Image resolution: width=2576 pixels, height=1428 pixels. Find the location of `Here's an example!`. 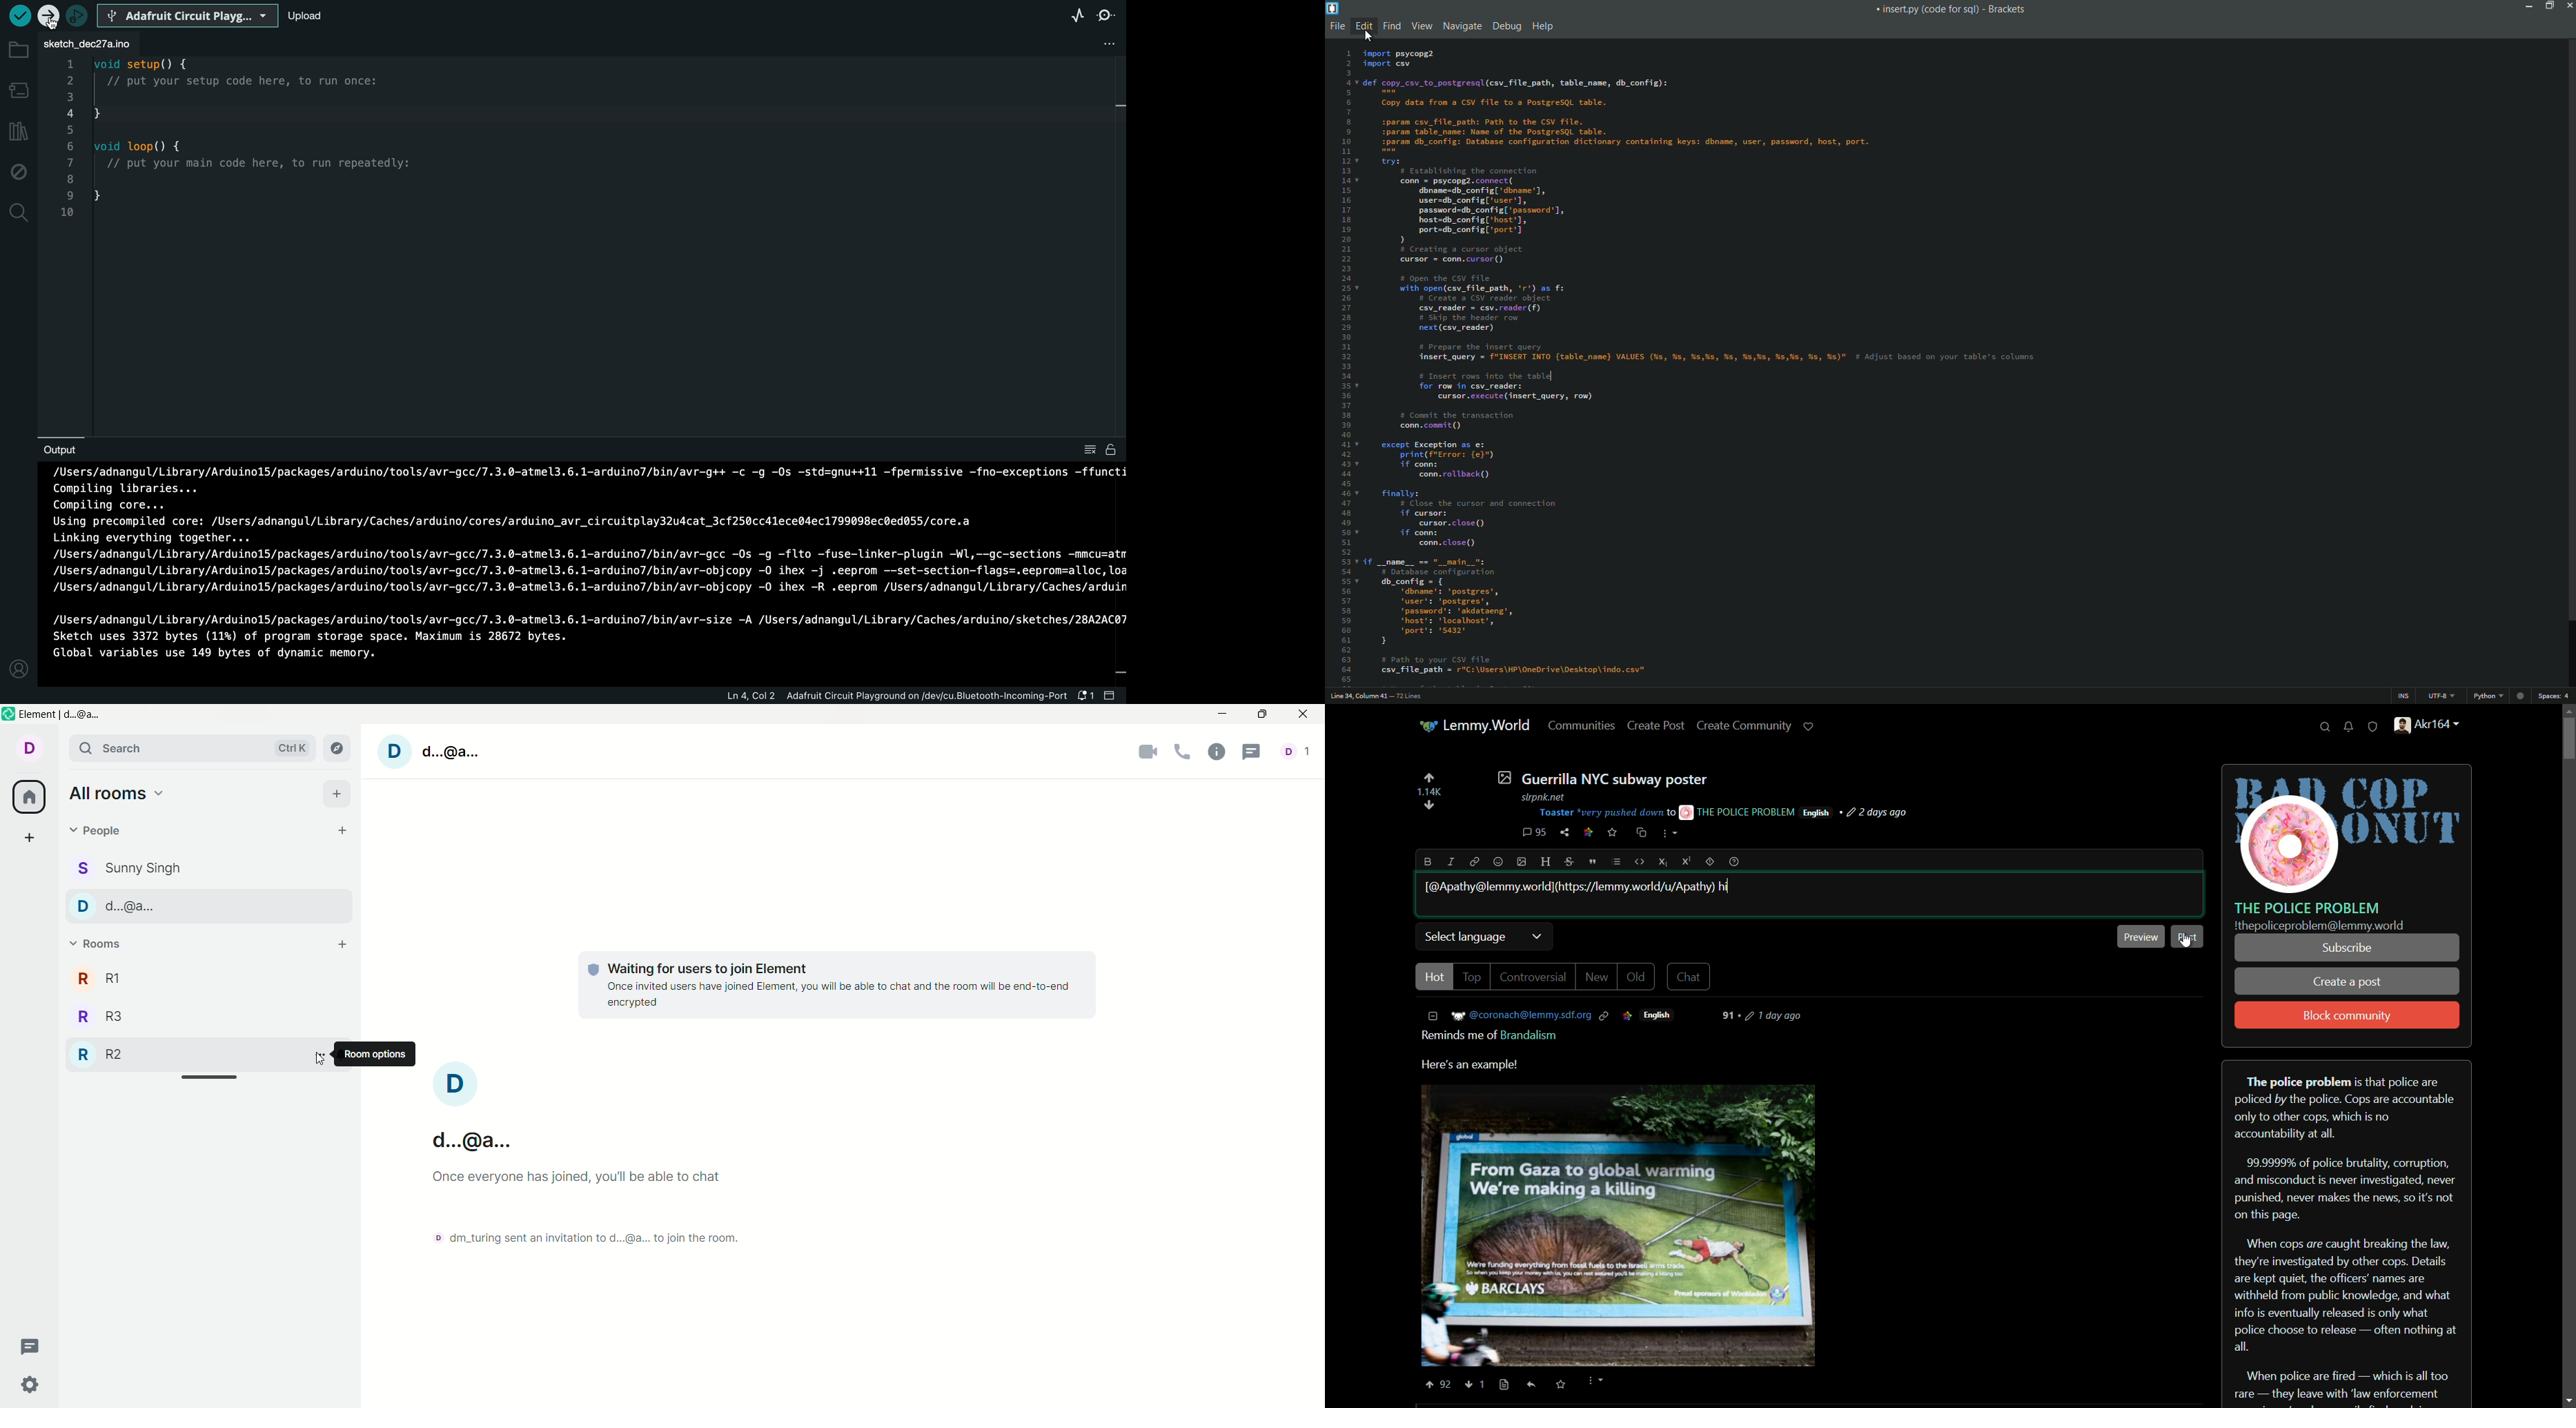

Here's an example! is located at coordinates (1475, 1065).